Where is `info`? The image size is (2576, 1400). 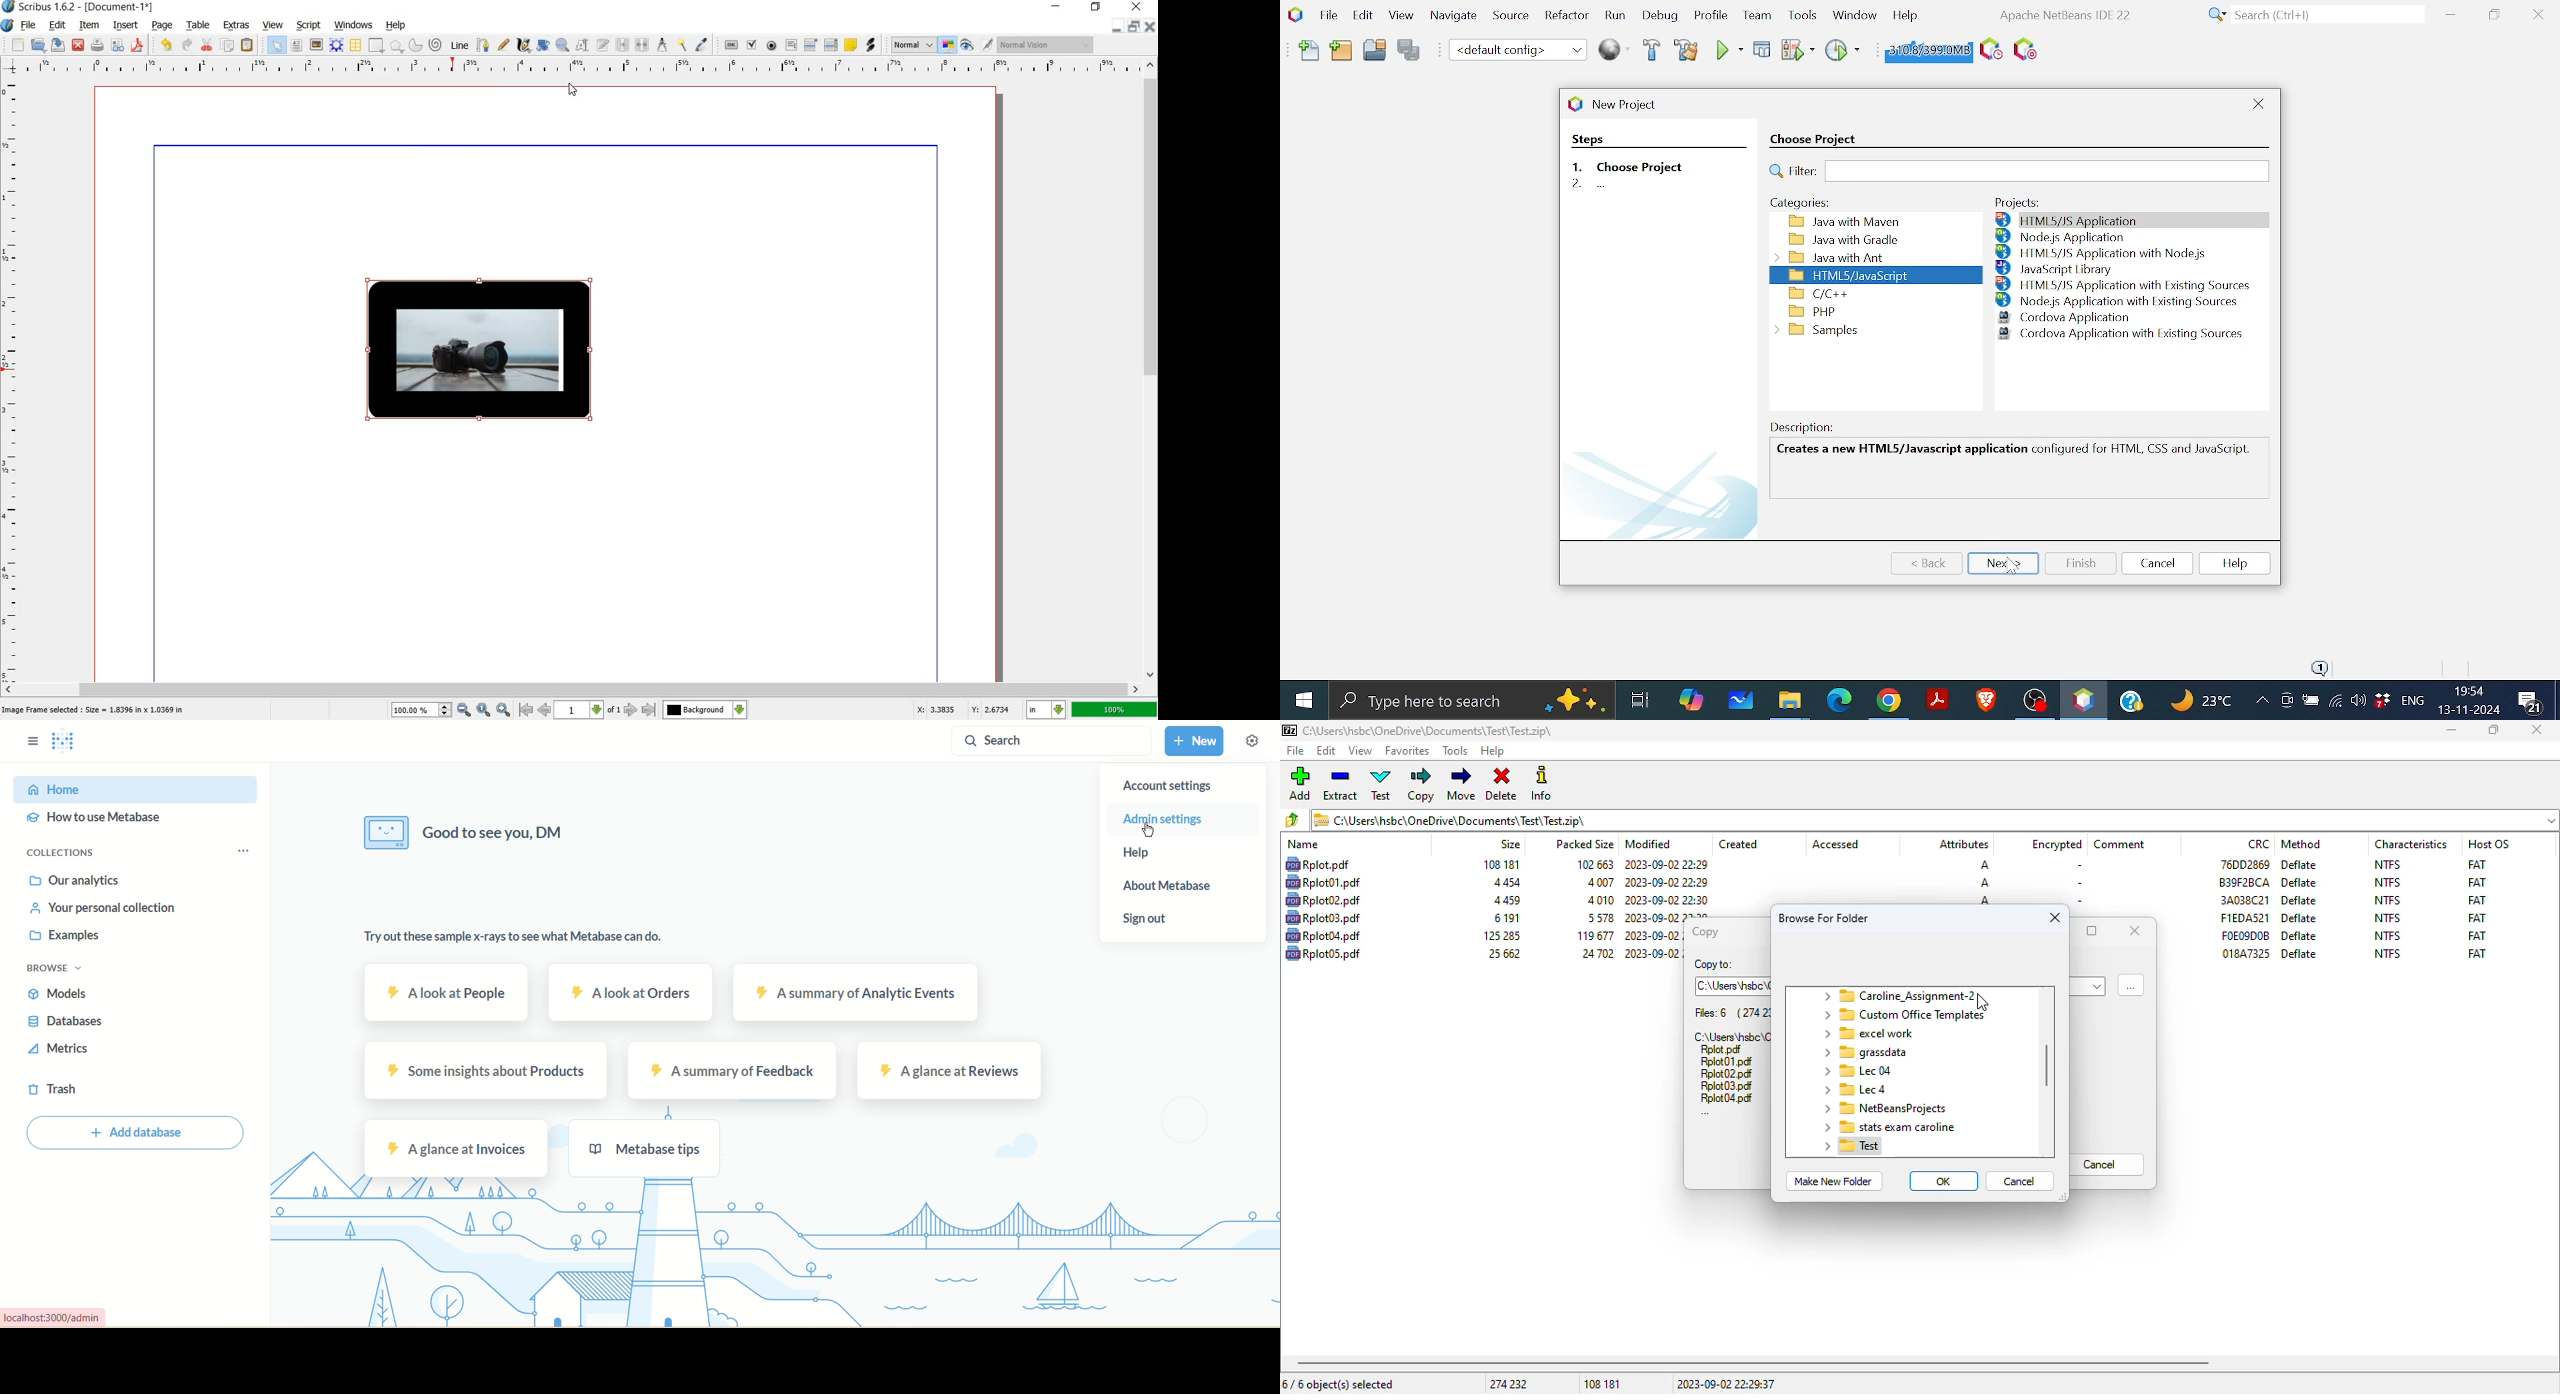
info is located at coordinates (1541, 783).